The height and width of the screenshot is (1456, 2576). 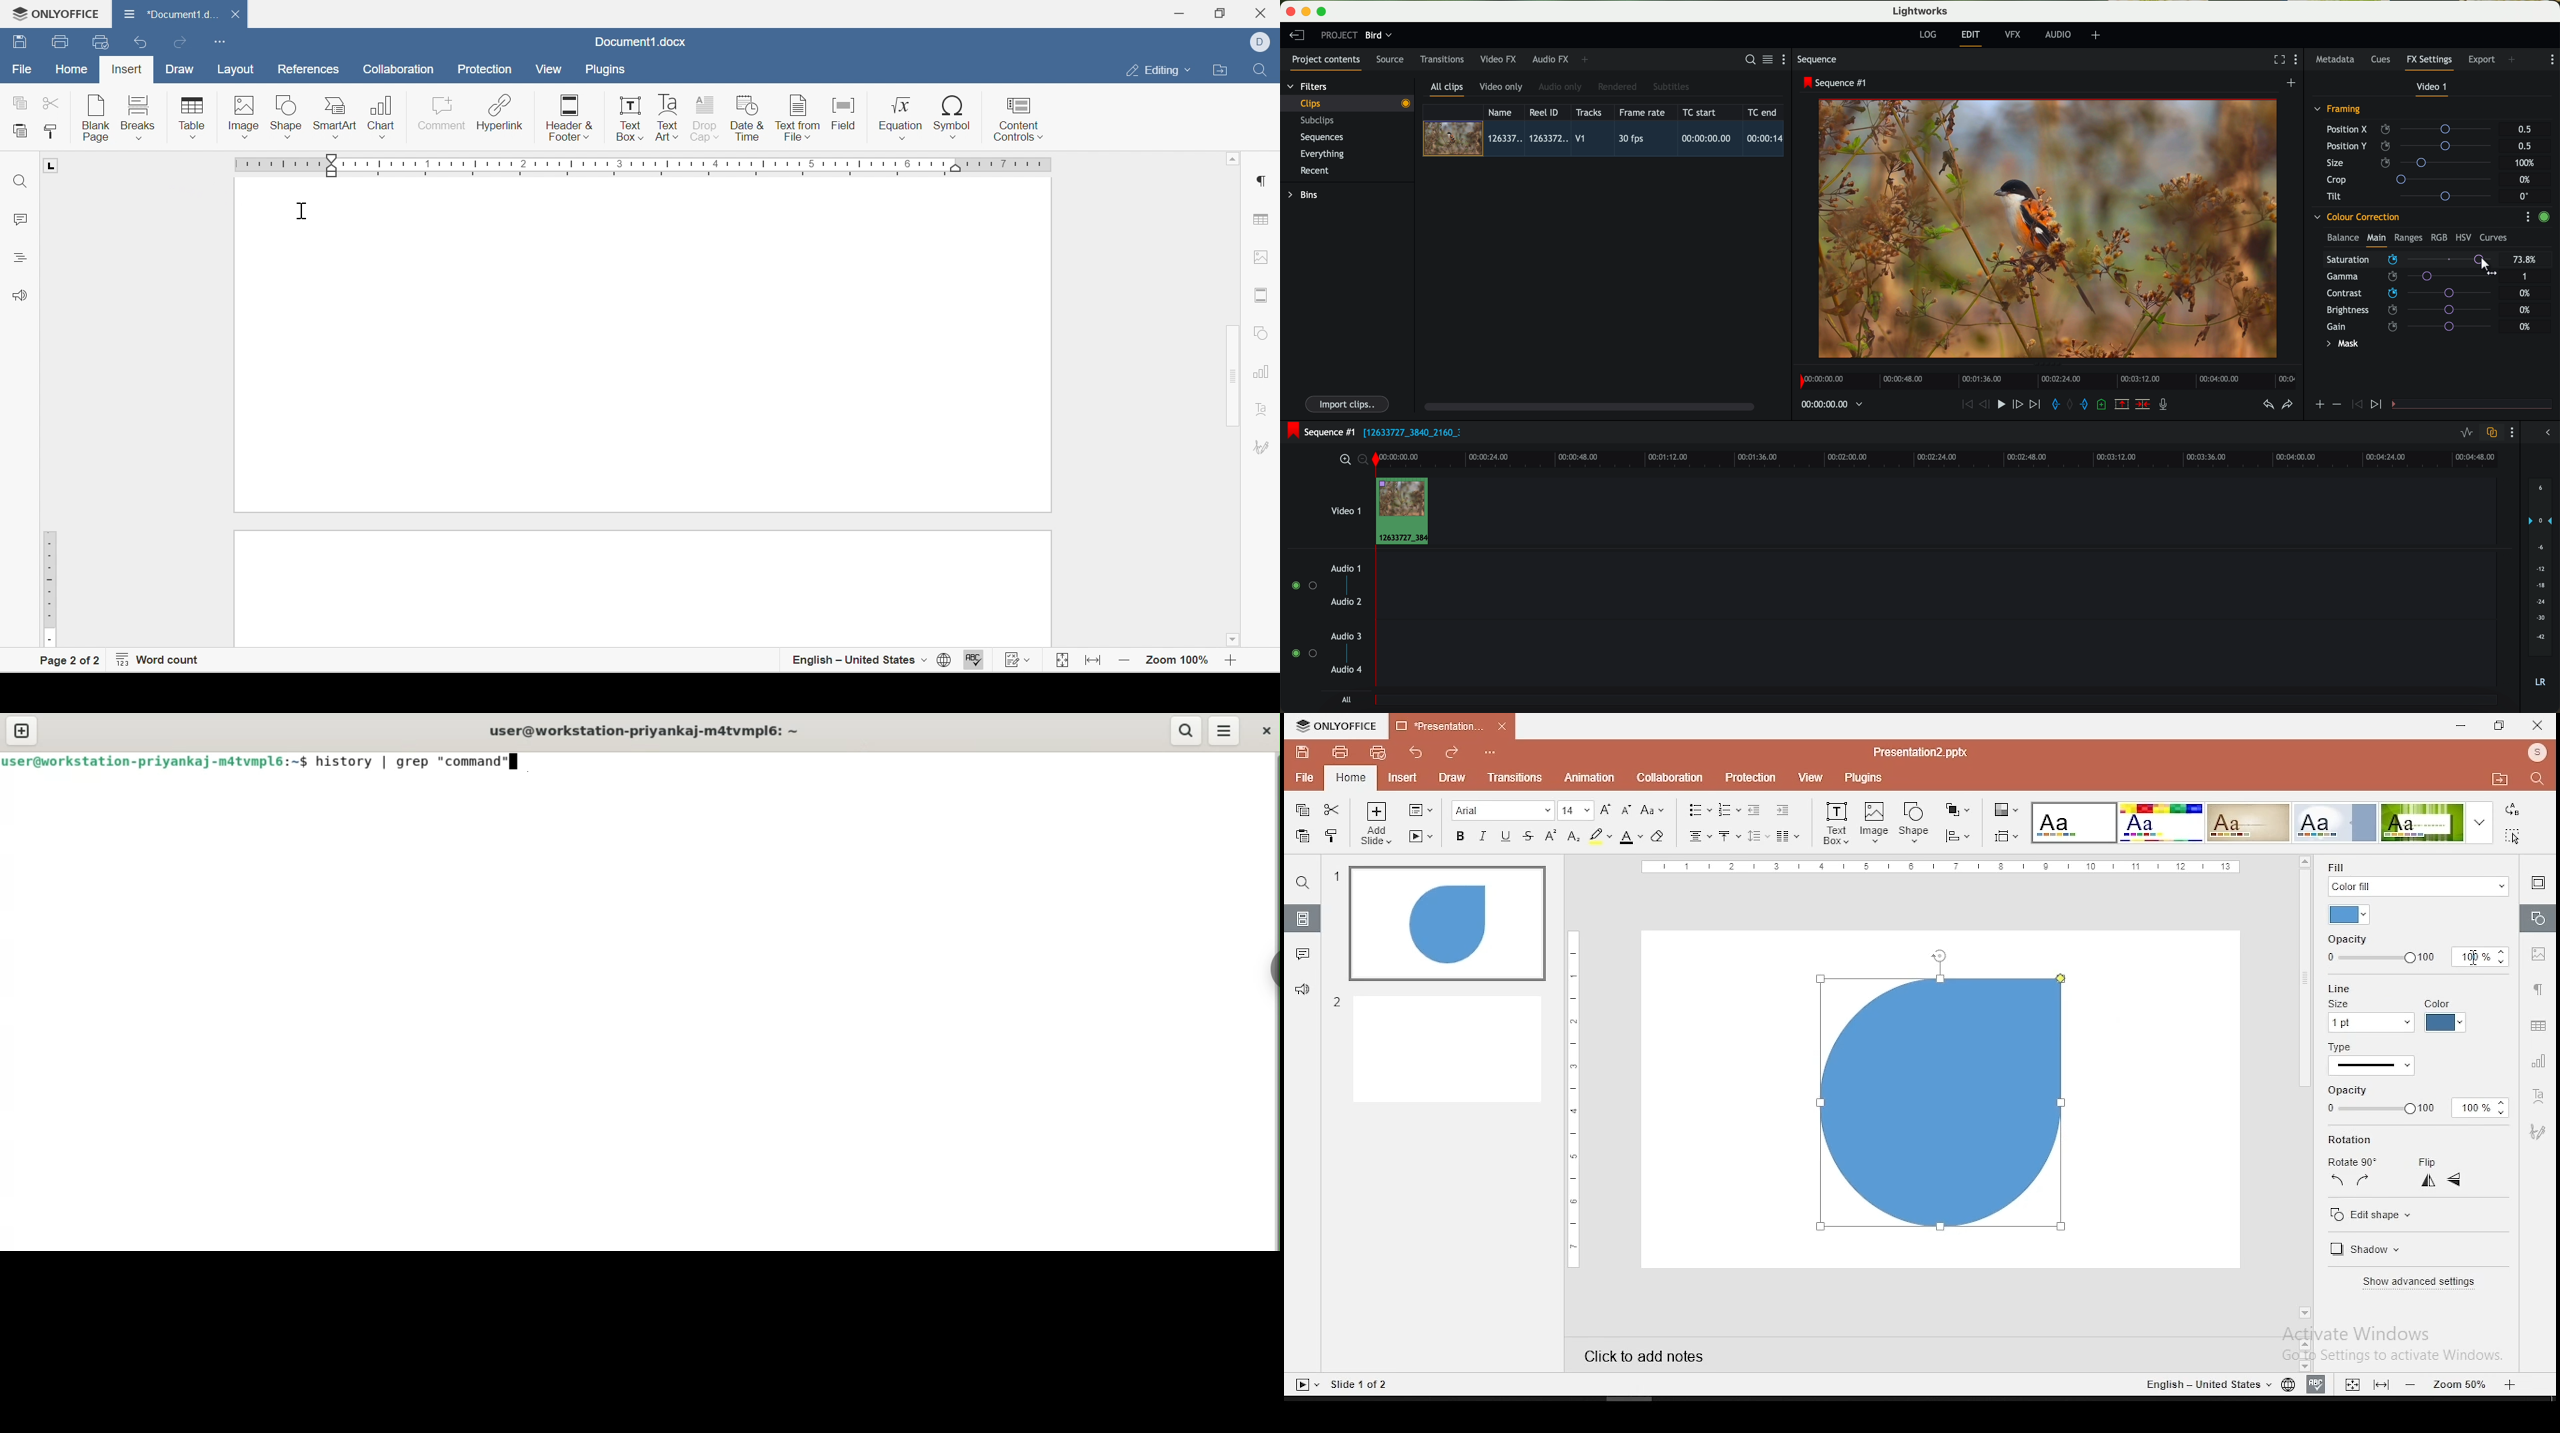 What do you see at coordinates (69, 661) in the screenshot?
I see `Page 2 of 2` at bounding box center [69, 661].